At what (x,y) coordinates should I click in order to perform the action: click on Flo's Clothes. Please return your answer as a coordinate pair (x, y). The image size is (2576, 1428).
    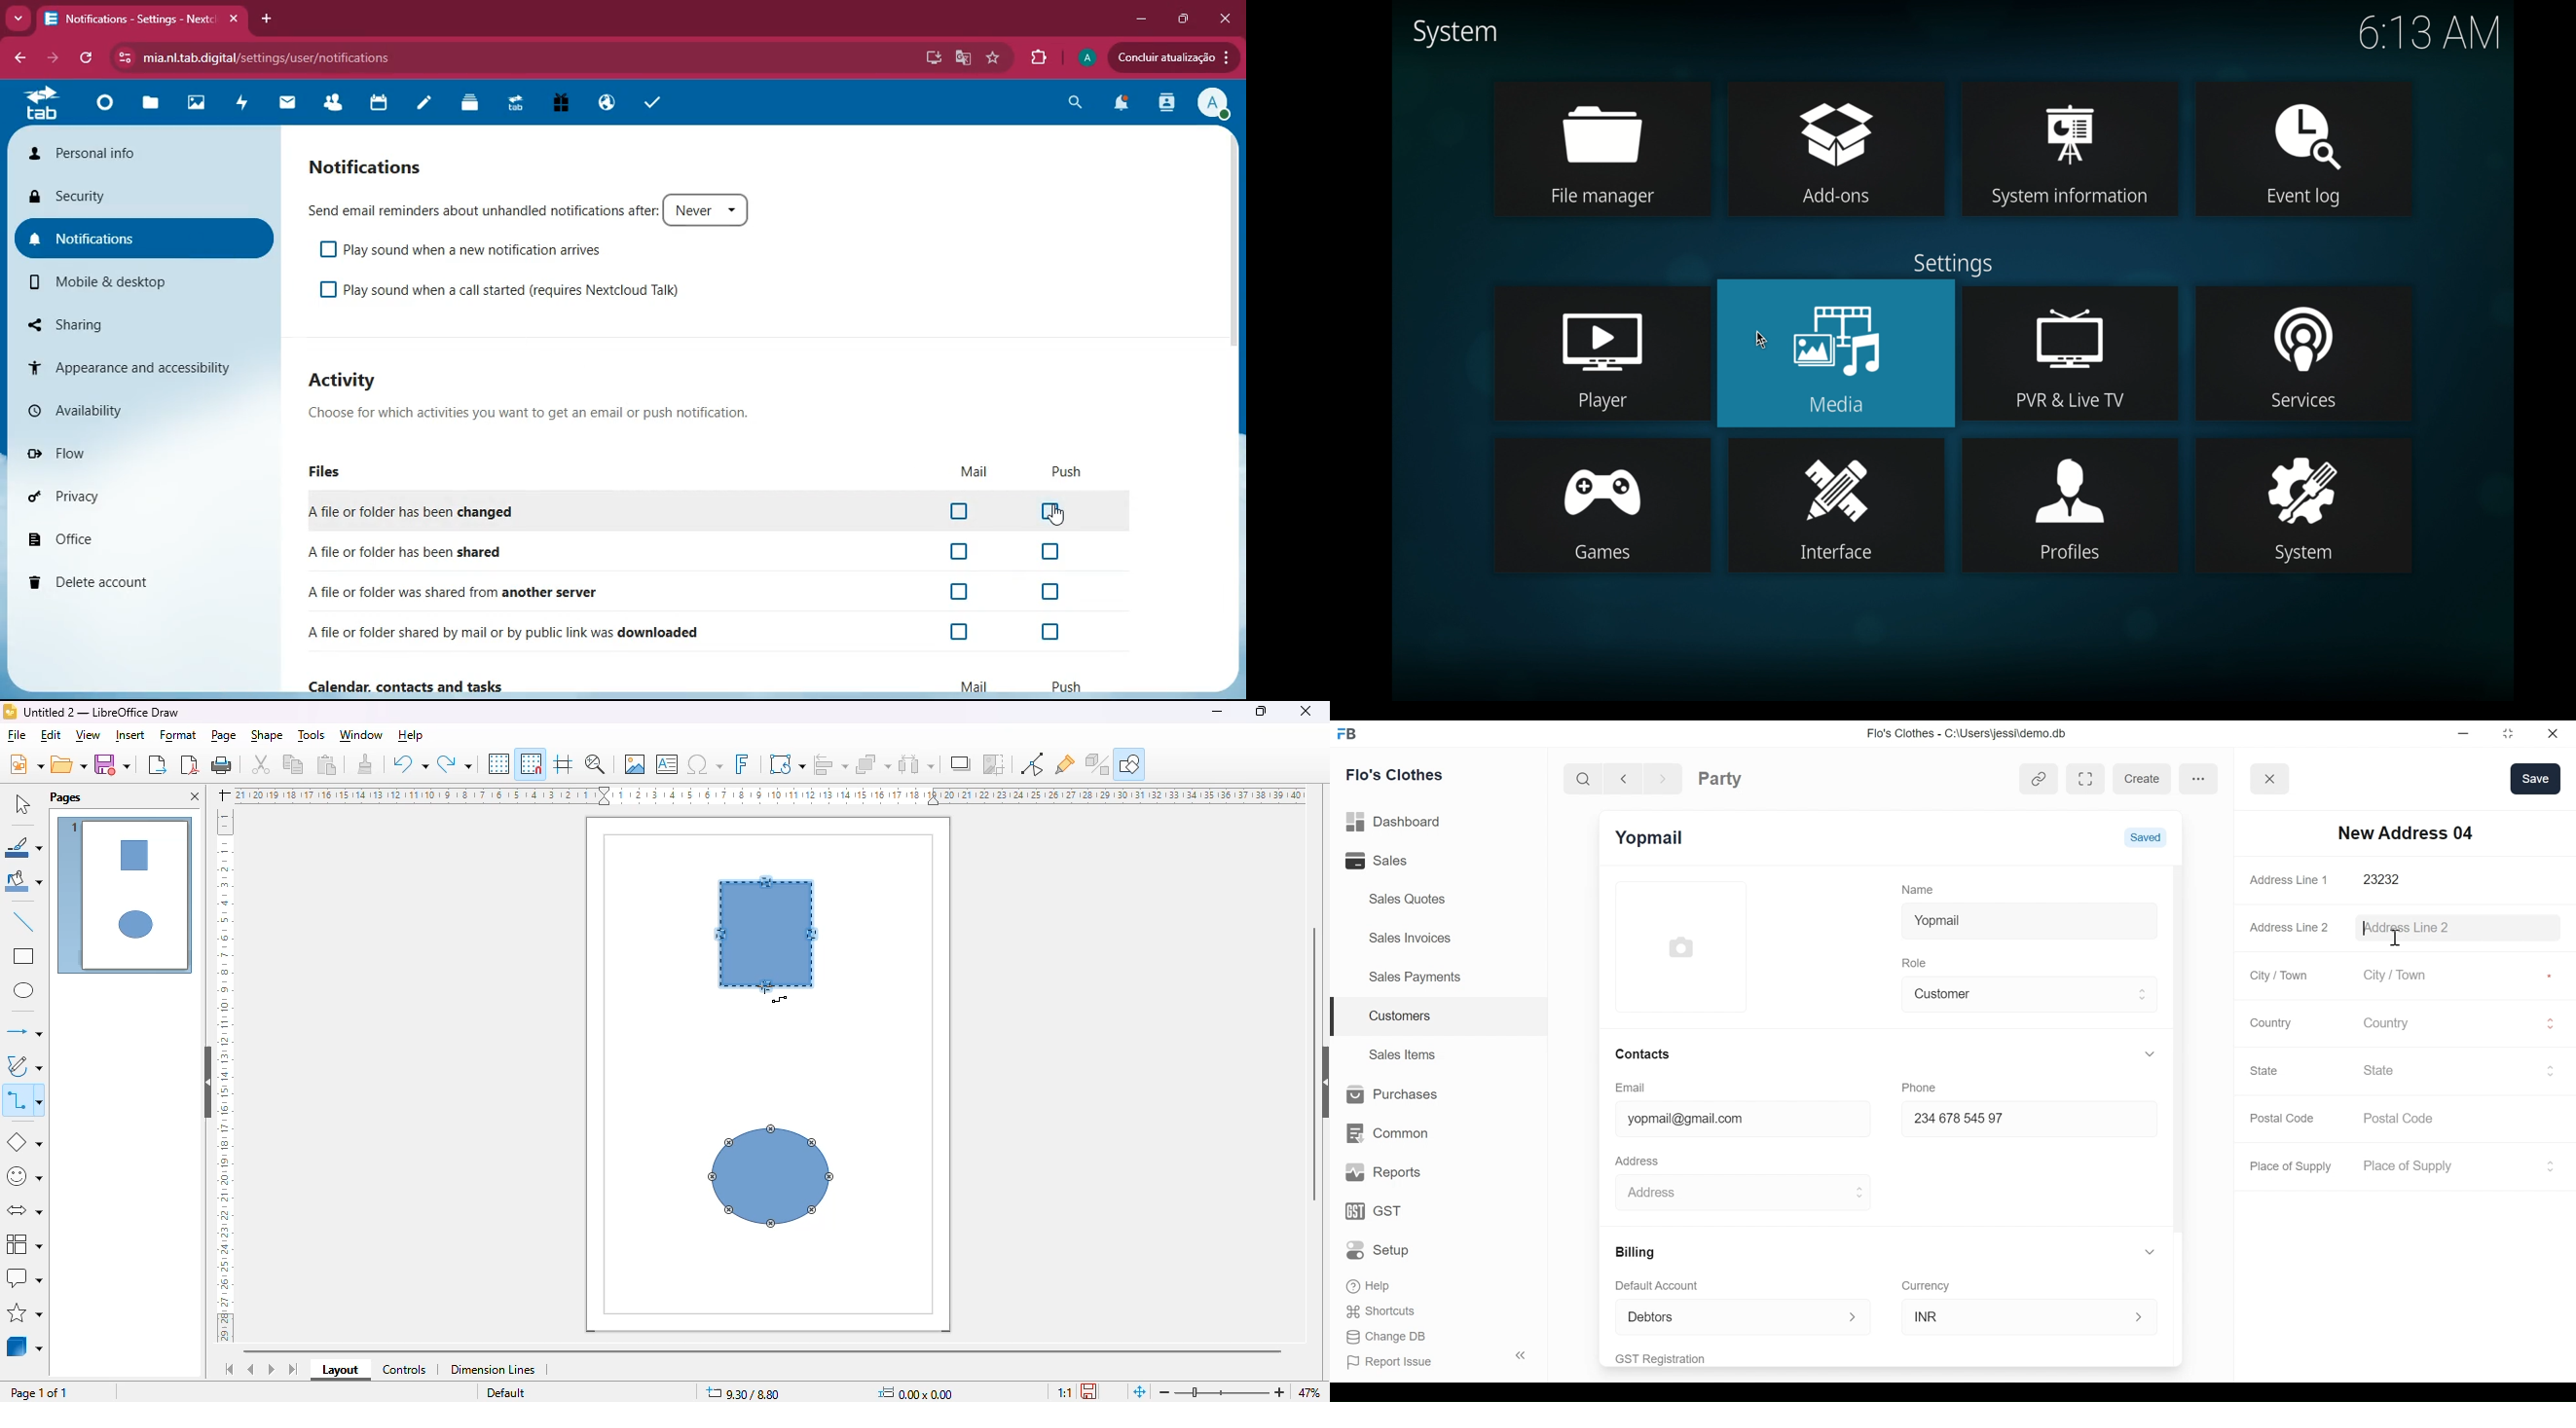
    Looking at the image, I should click on (1397, 774).